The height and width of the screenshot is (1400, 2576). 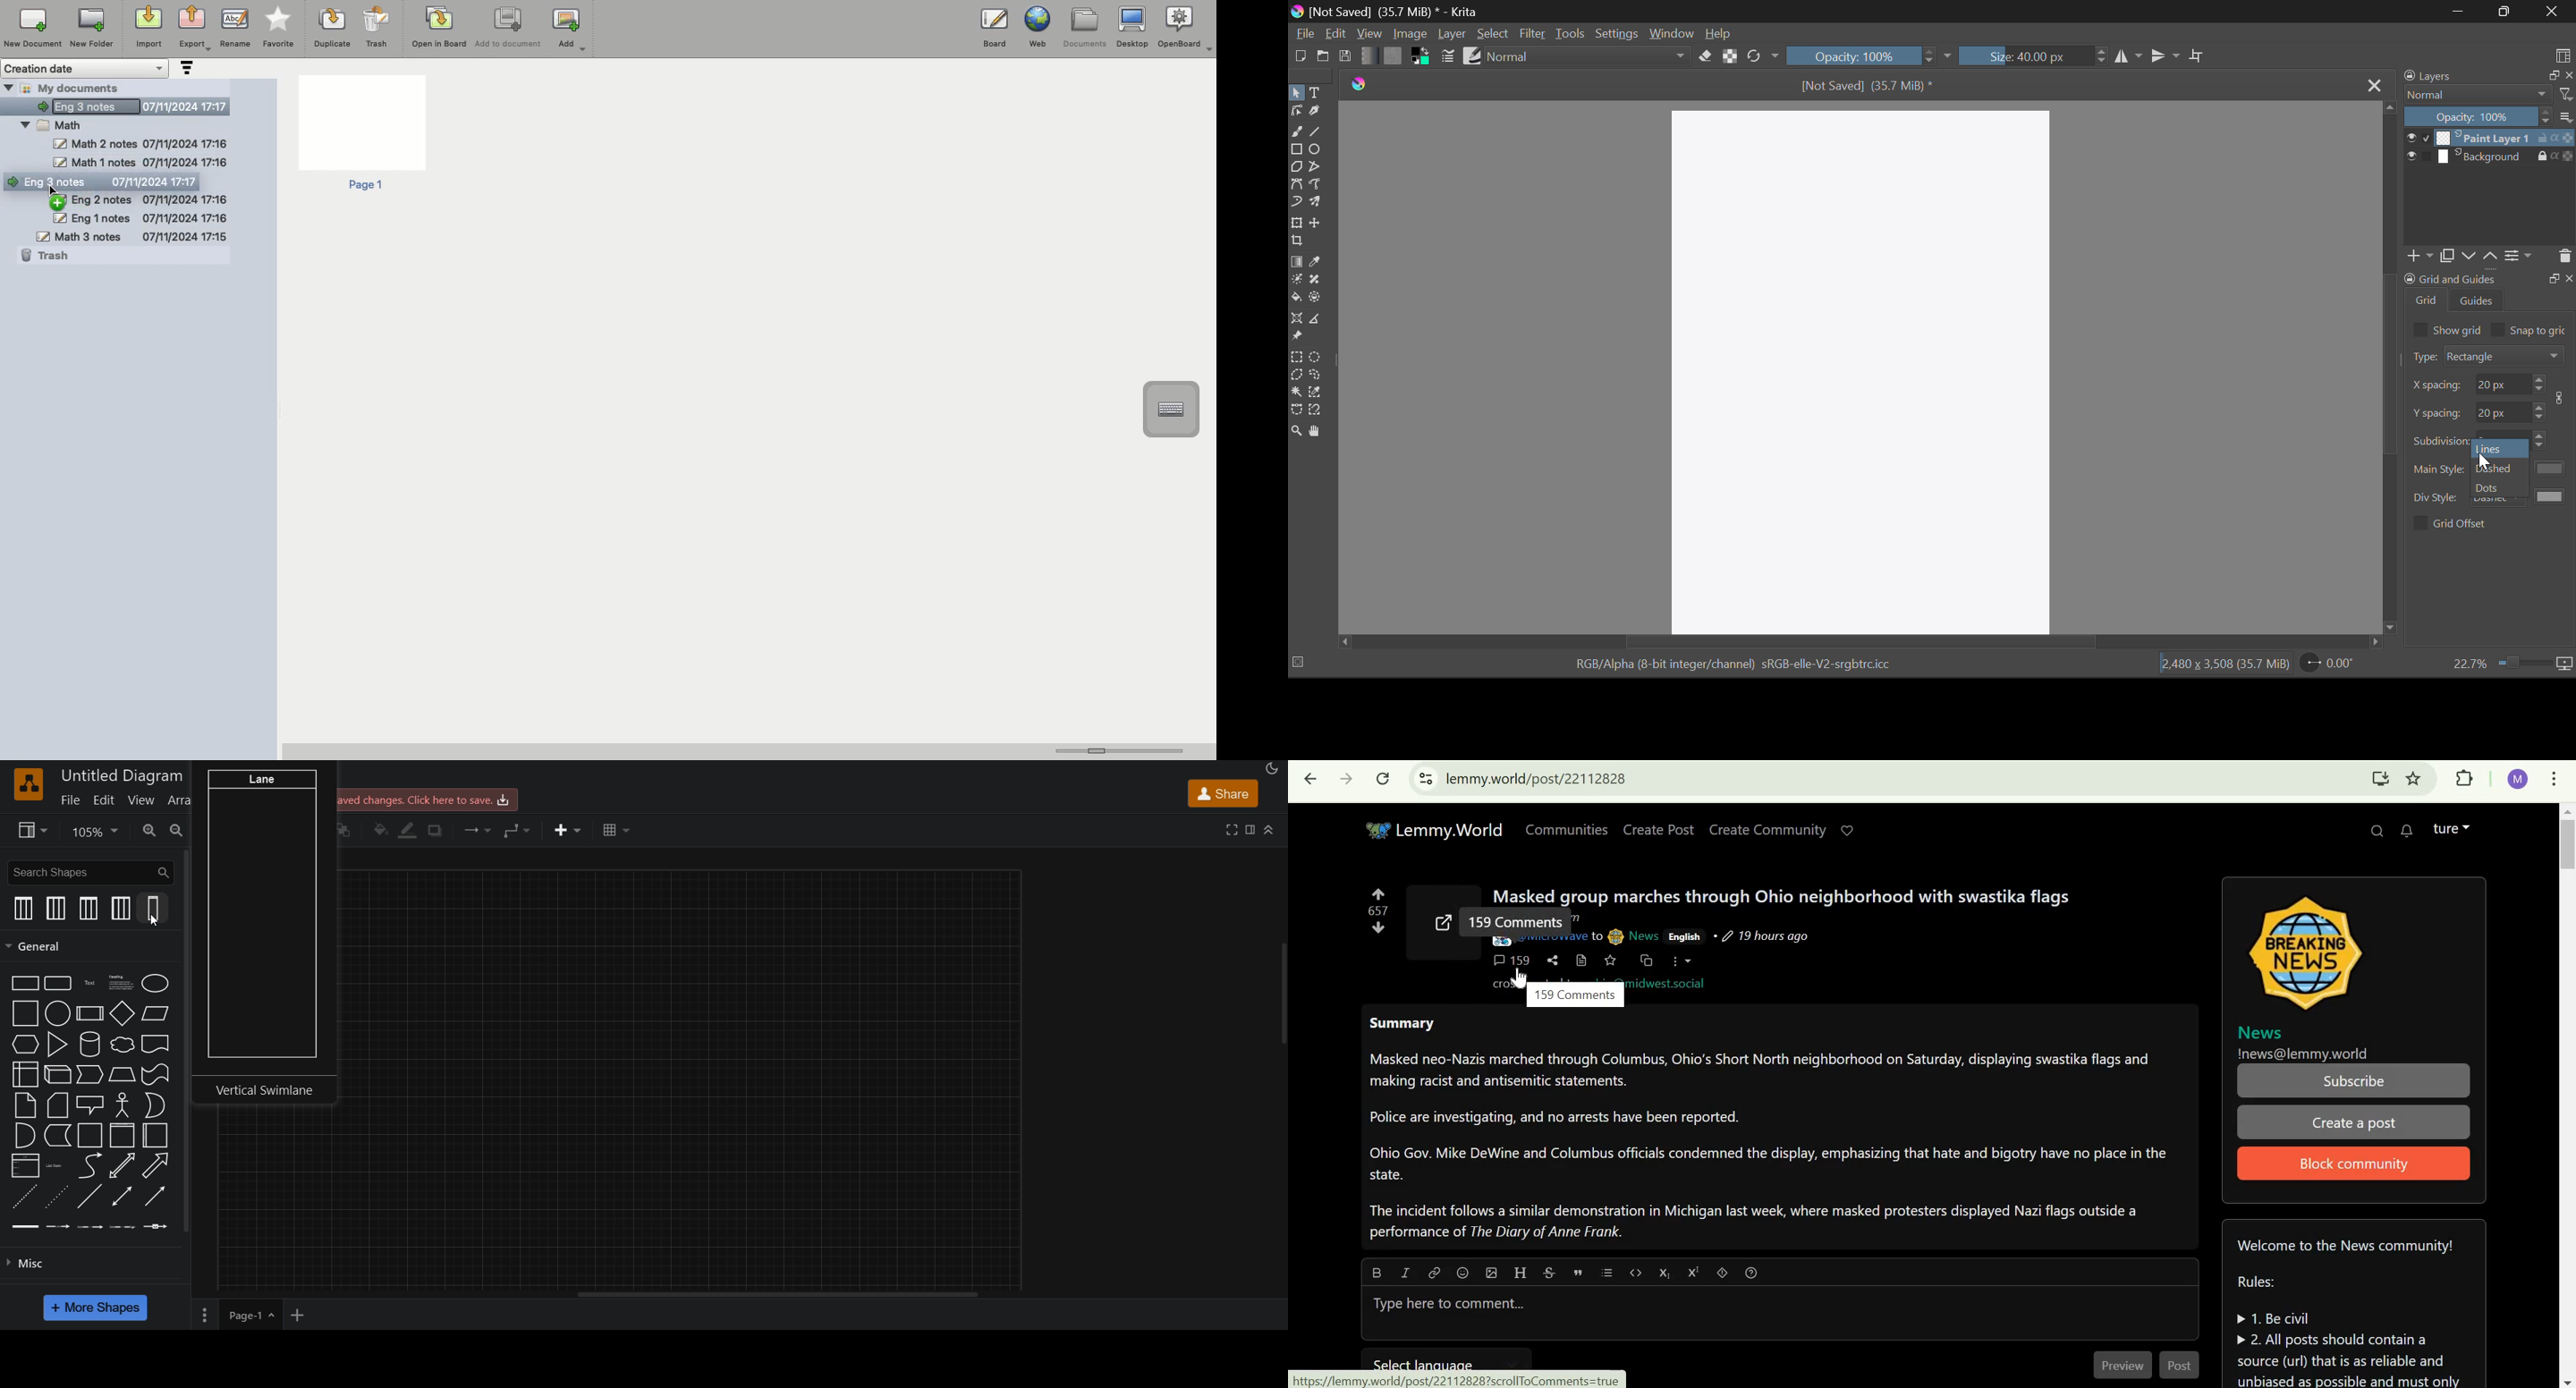 What do you see at coordinates (307, 1314) in the screenshot?
I see `add new page` at bounding box center [307, 1314].